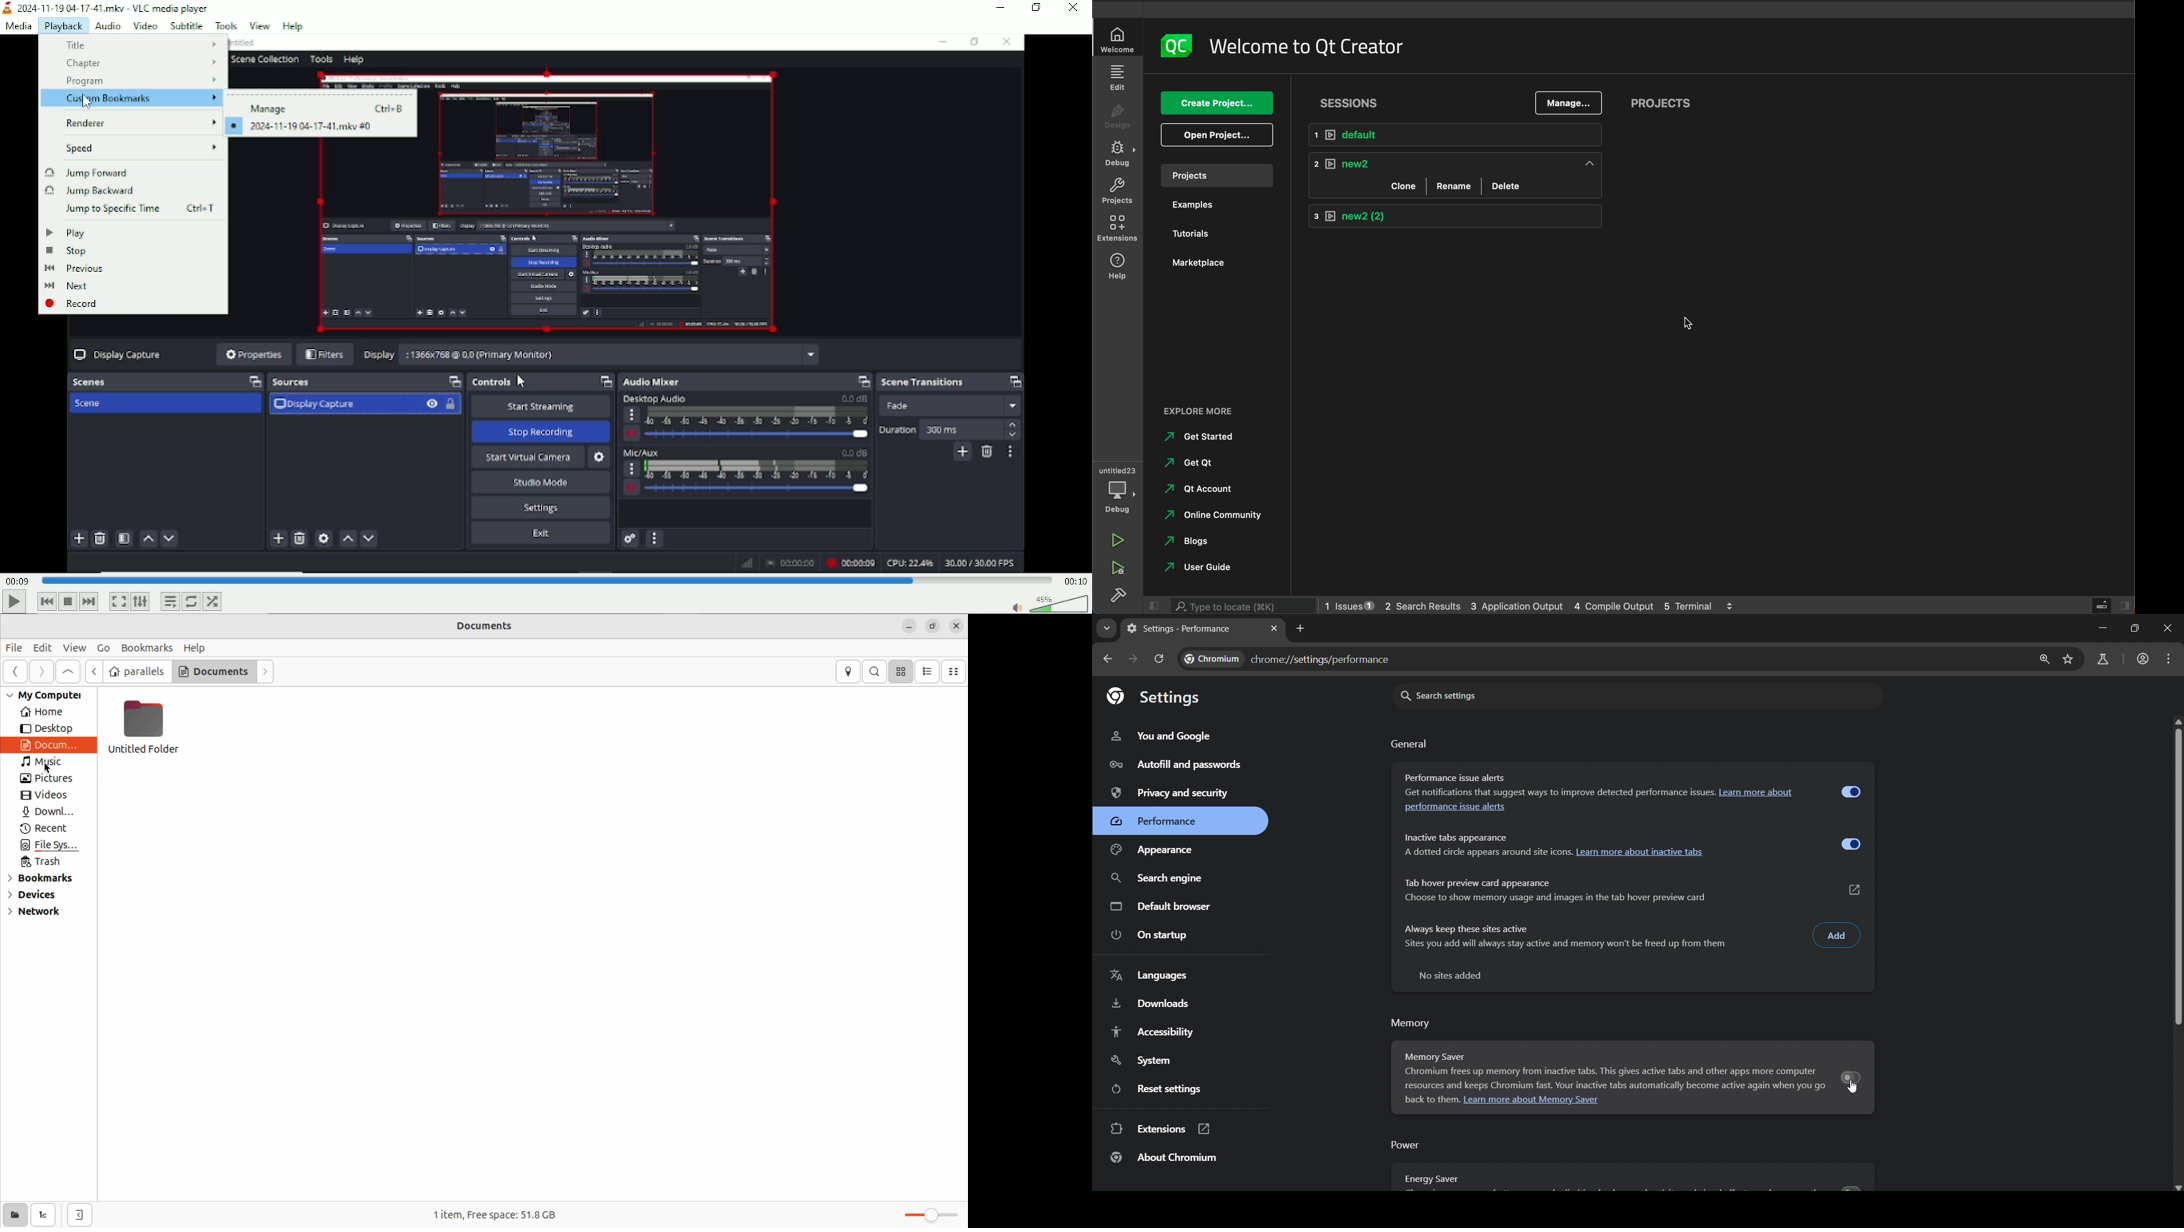 The image size is (2184, 1232). What do you see at coordinates (1152, 978) in the screenshot?
I see `language` at bounding box center [1152, 978].